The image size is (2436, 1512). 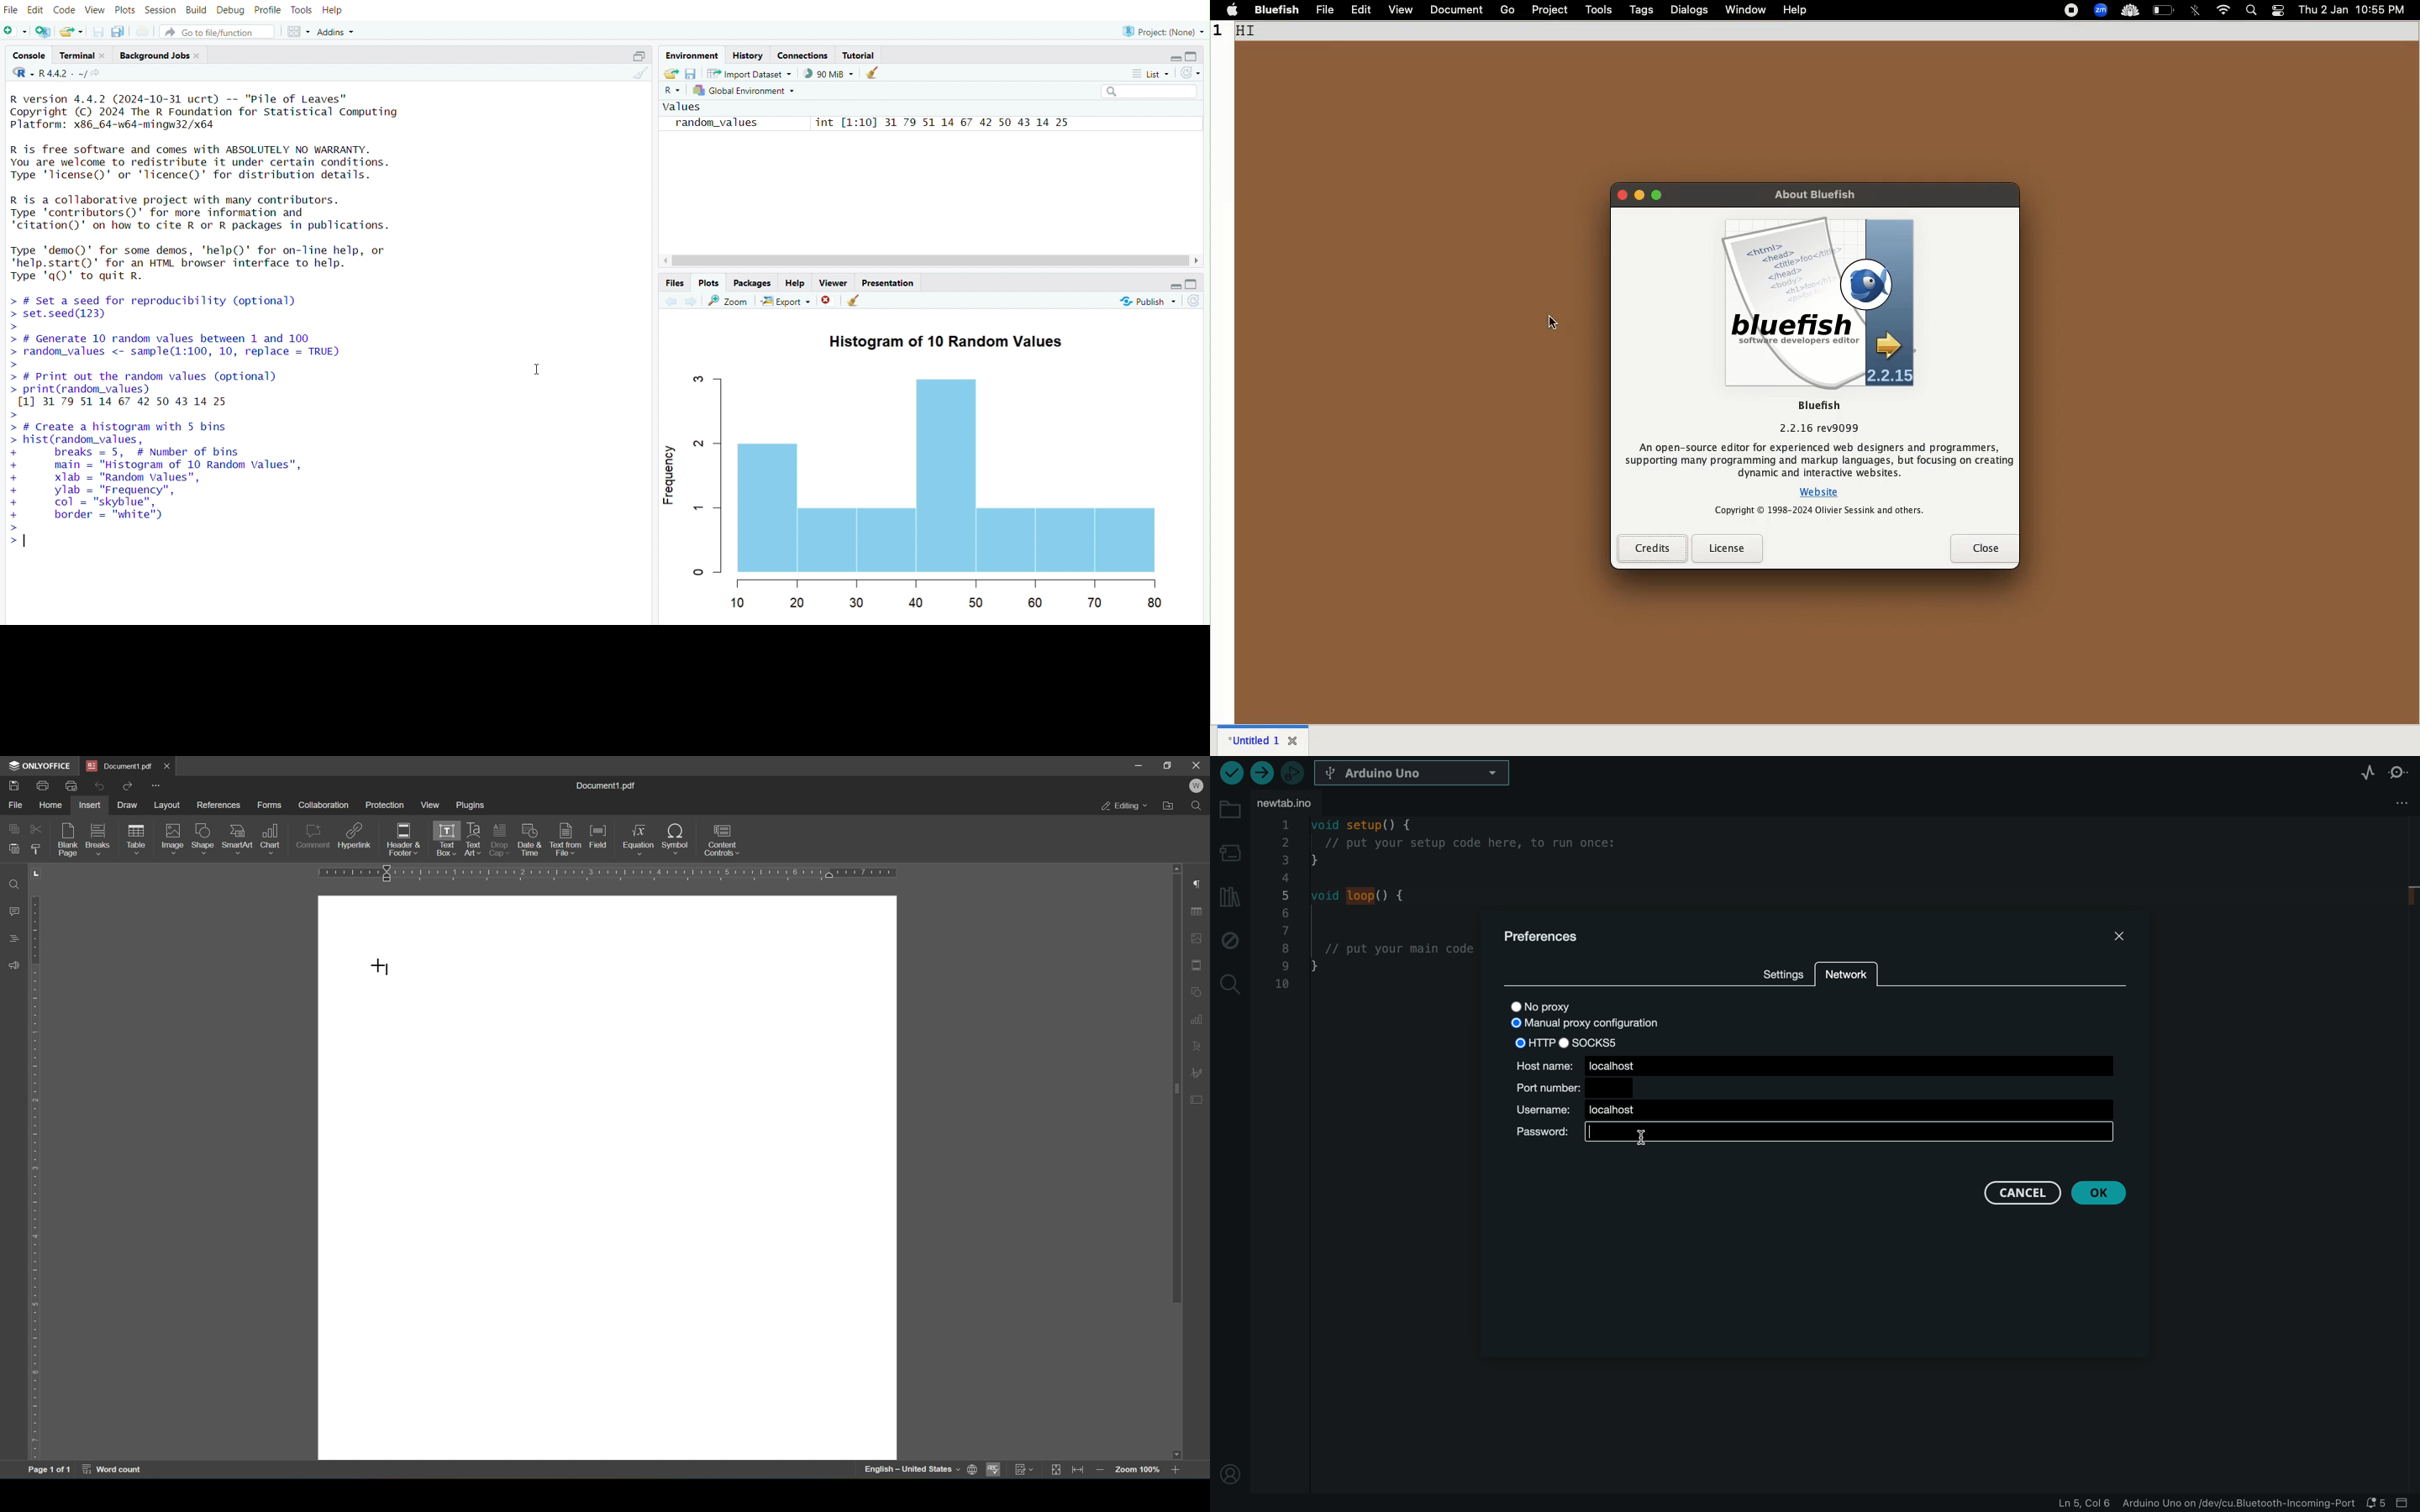 What do you see at coordinates (528, 838) in the screenshot?
I see `insert current date and time` at bounding box center [528, 838].